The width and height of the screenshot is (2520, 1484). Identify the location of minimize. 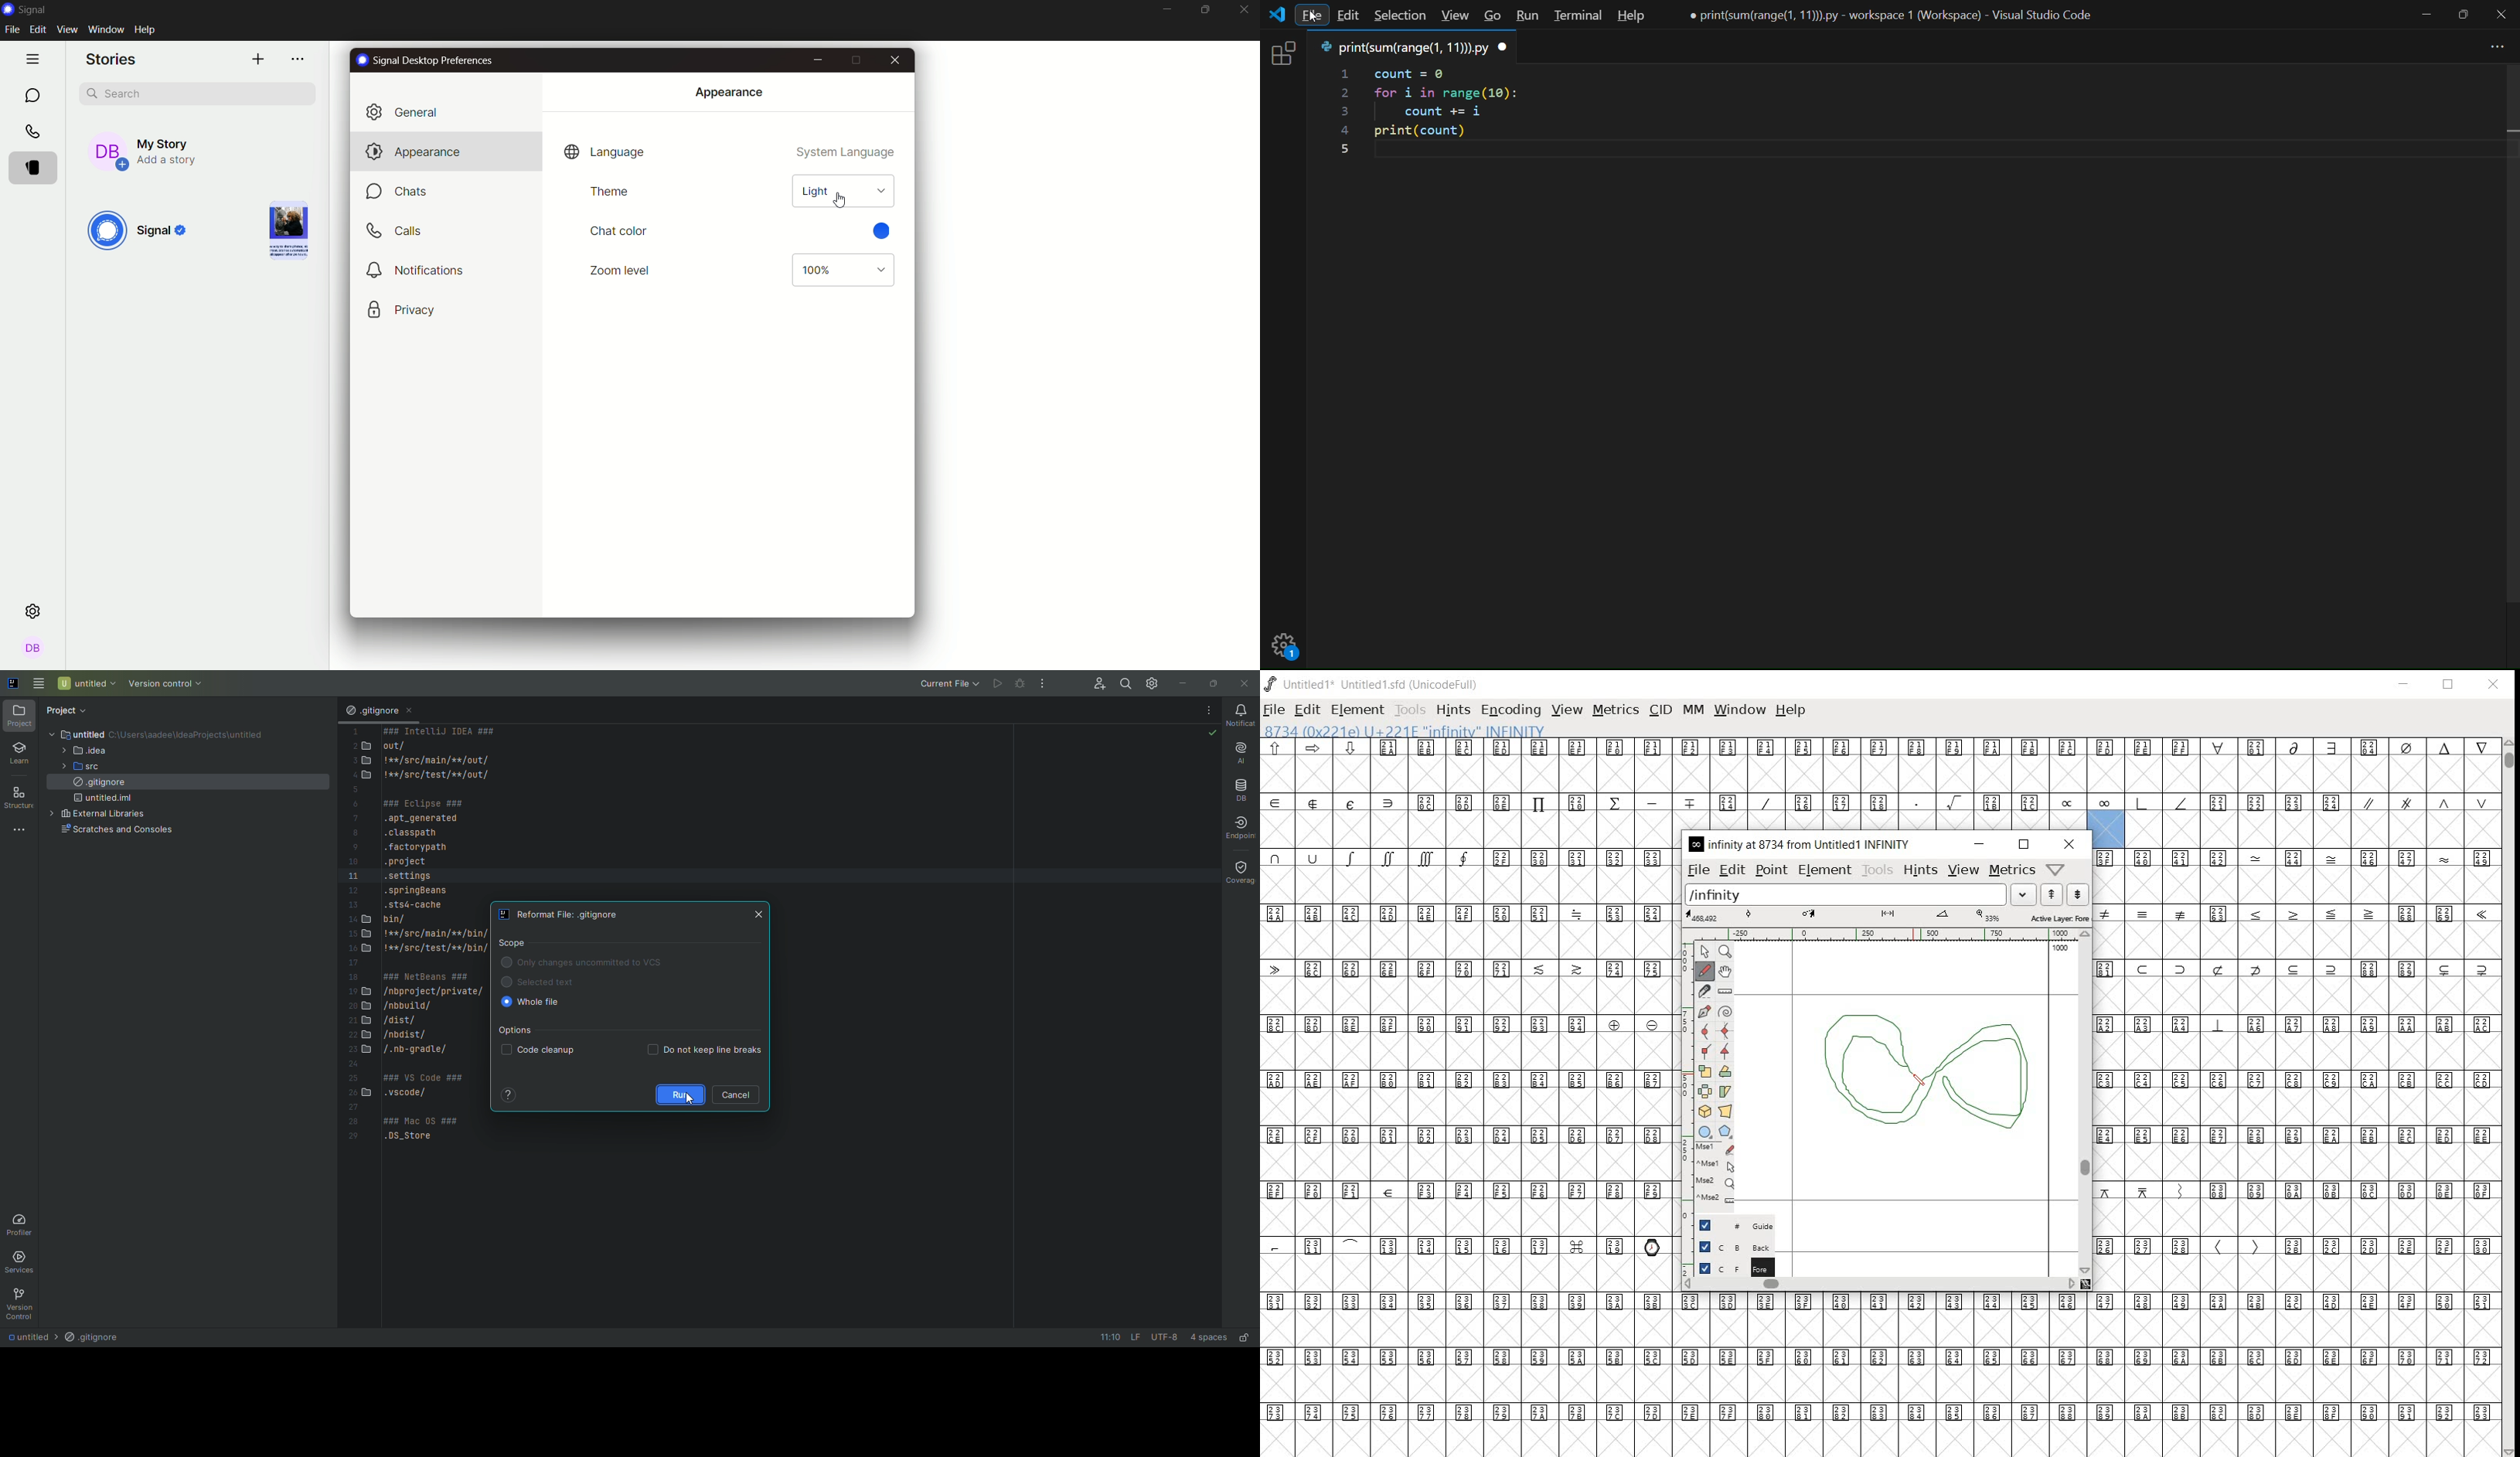
(1165, 10).